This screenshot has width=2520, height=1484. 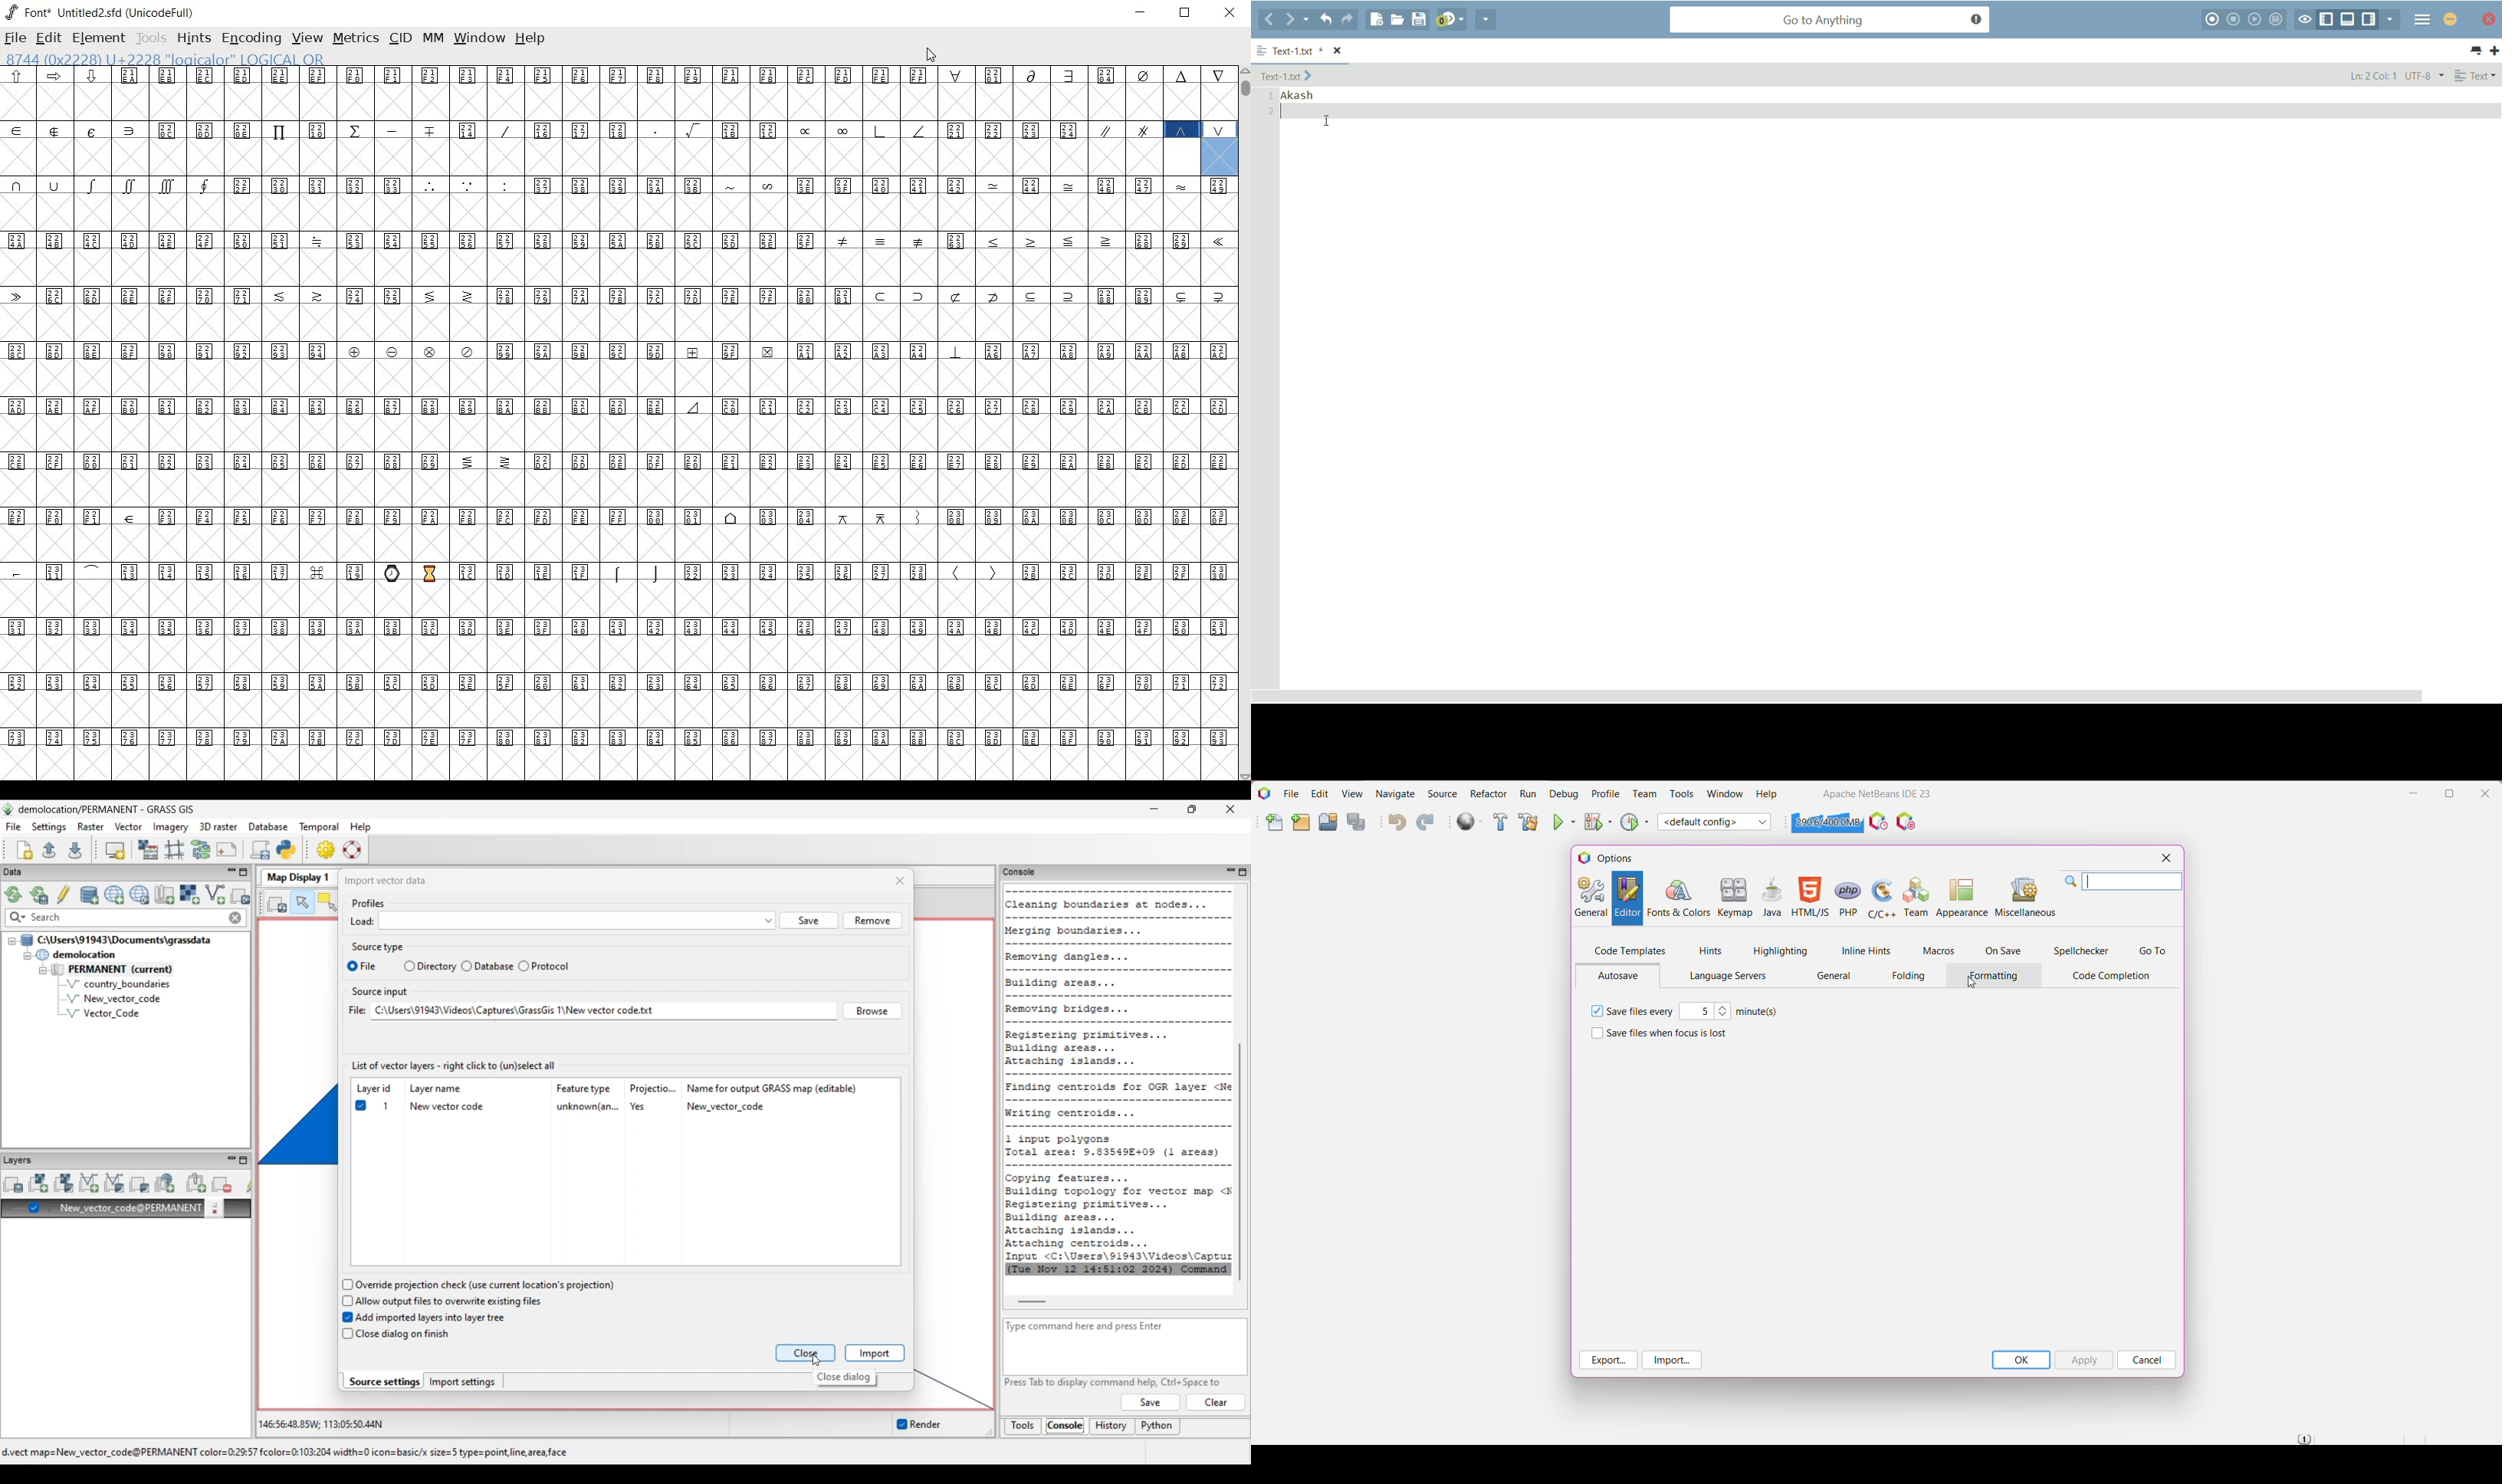 What do you see at coordinates (1263, 793) in the screenshot?
I see `Application Logo` at bounding box center [1263, 793].